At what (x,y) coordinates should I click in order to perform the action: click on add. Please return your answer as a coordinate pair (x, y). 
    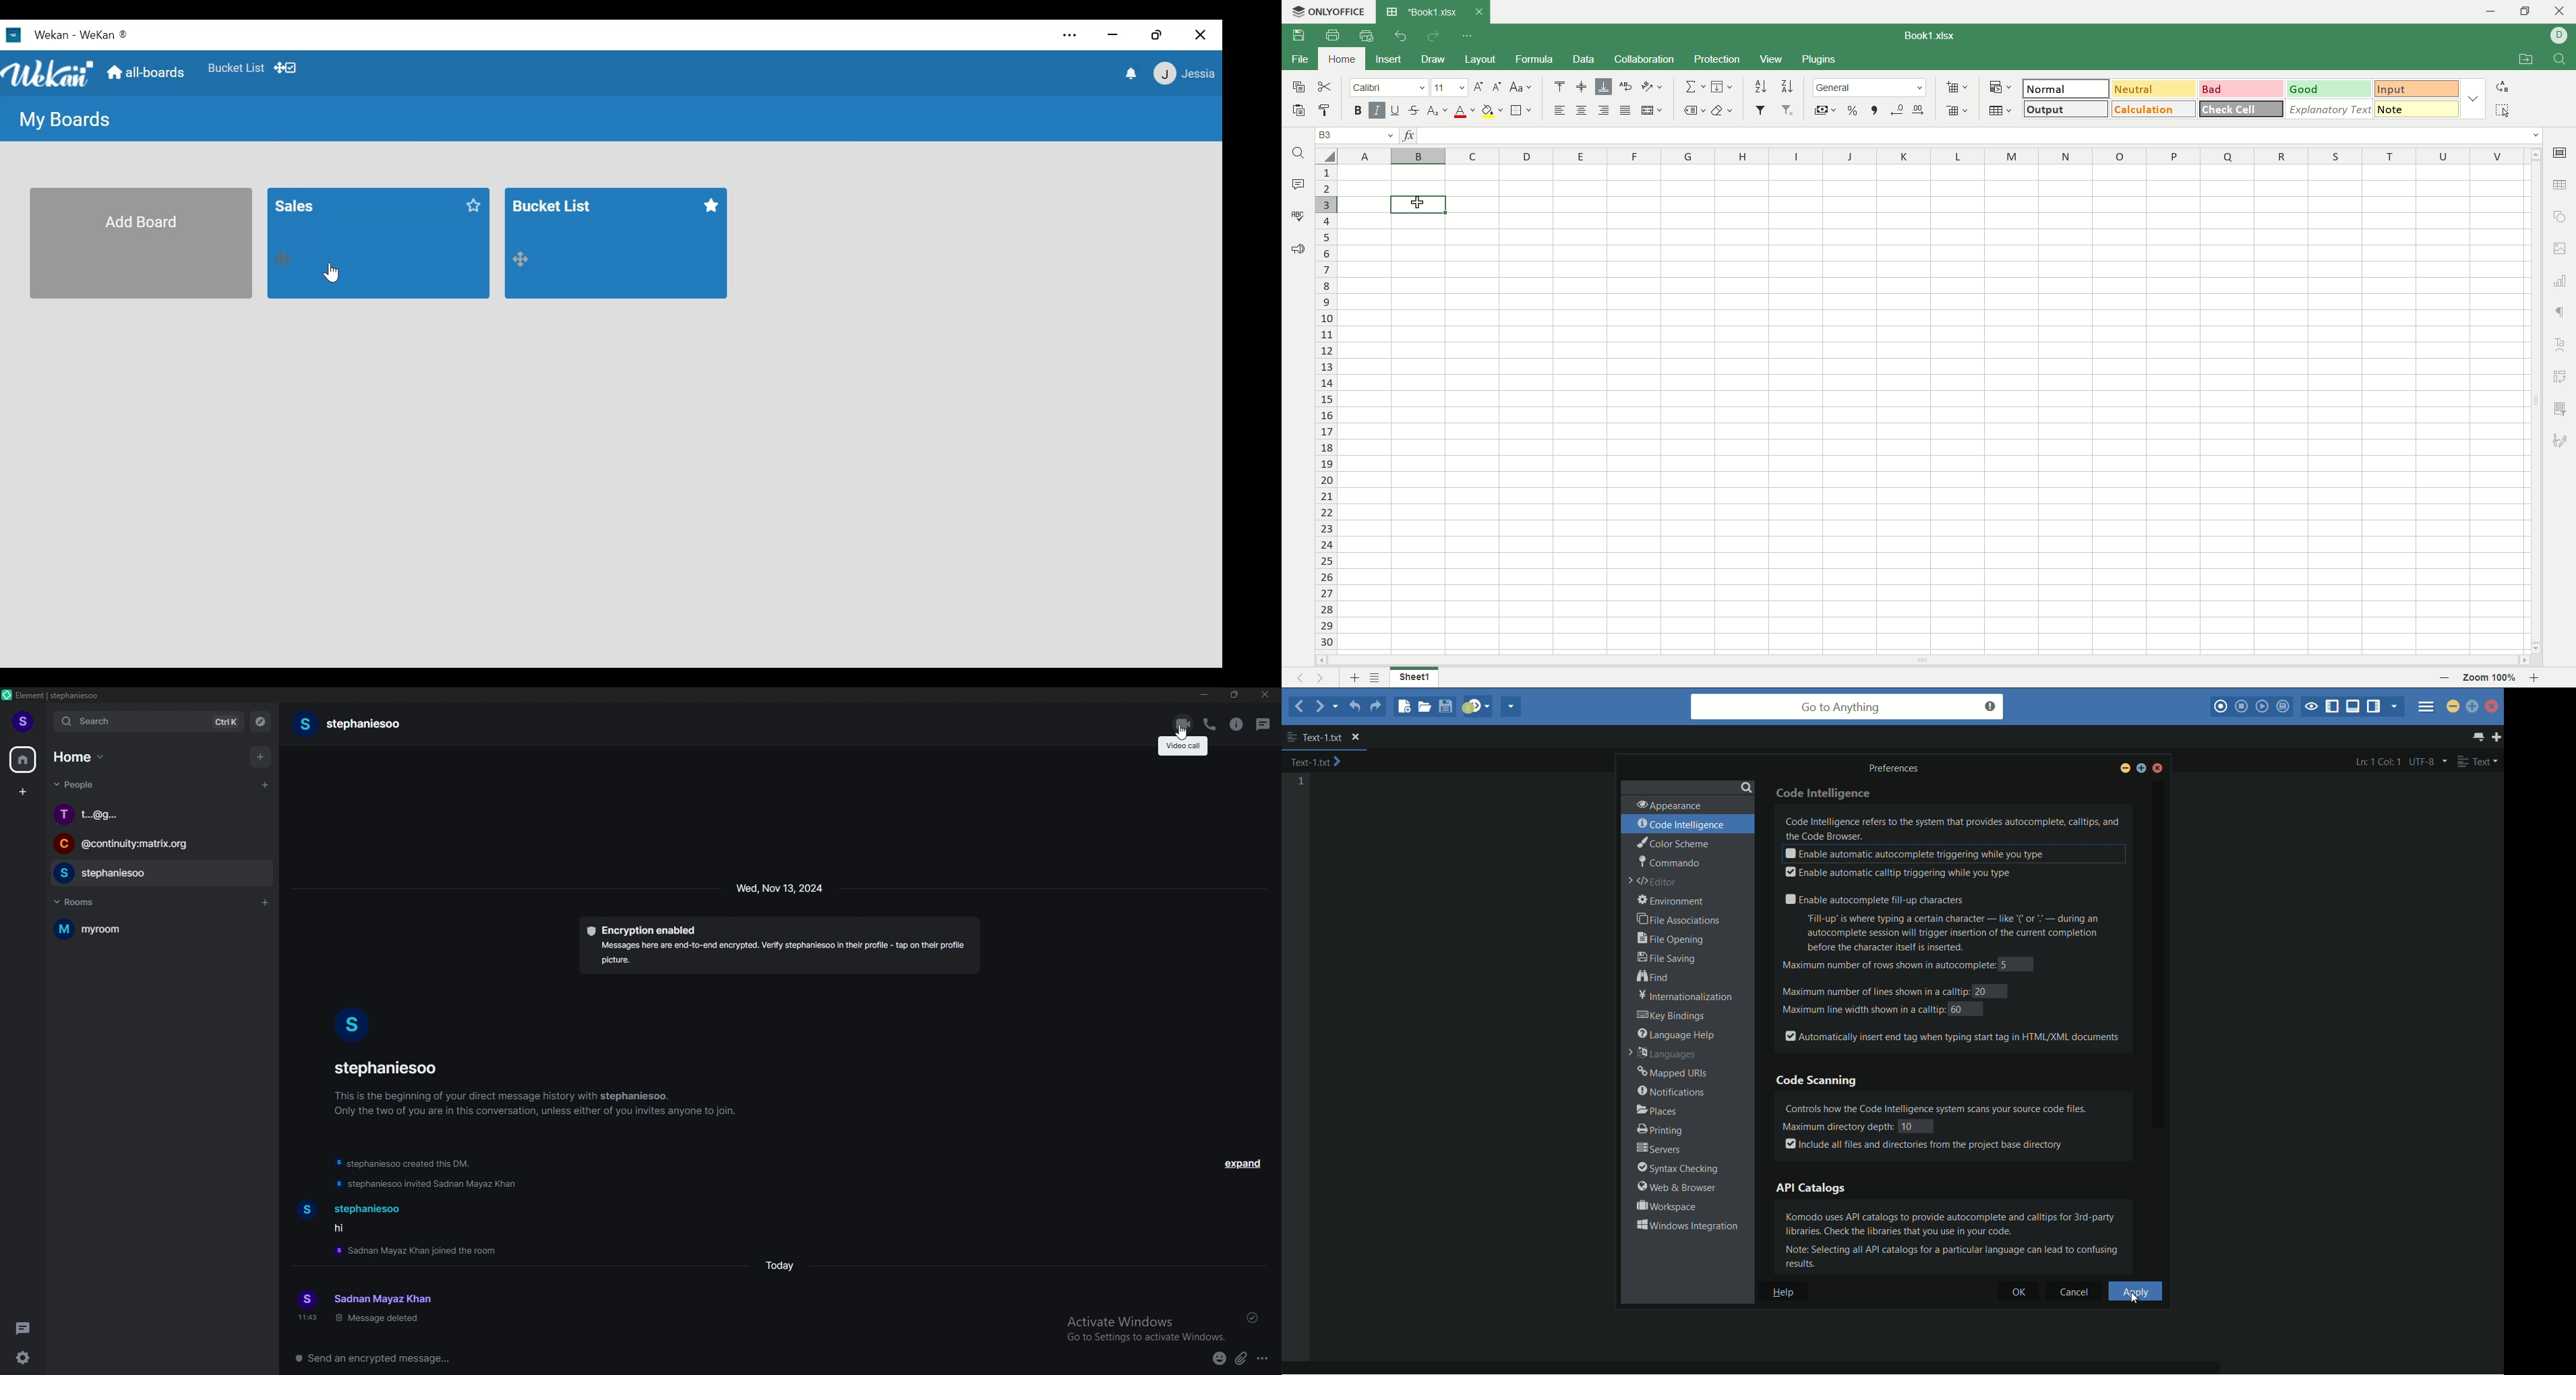
    Looking at the image, I should click on (263, 758).